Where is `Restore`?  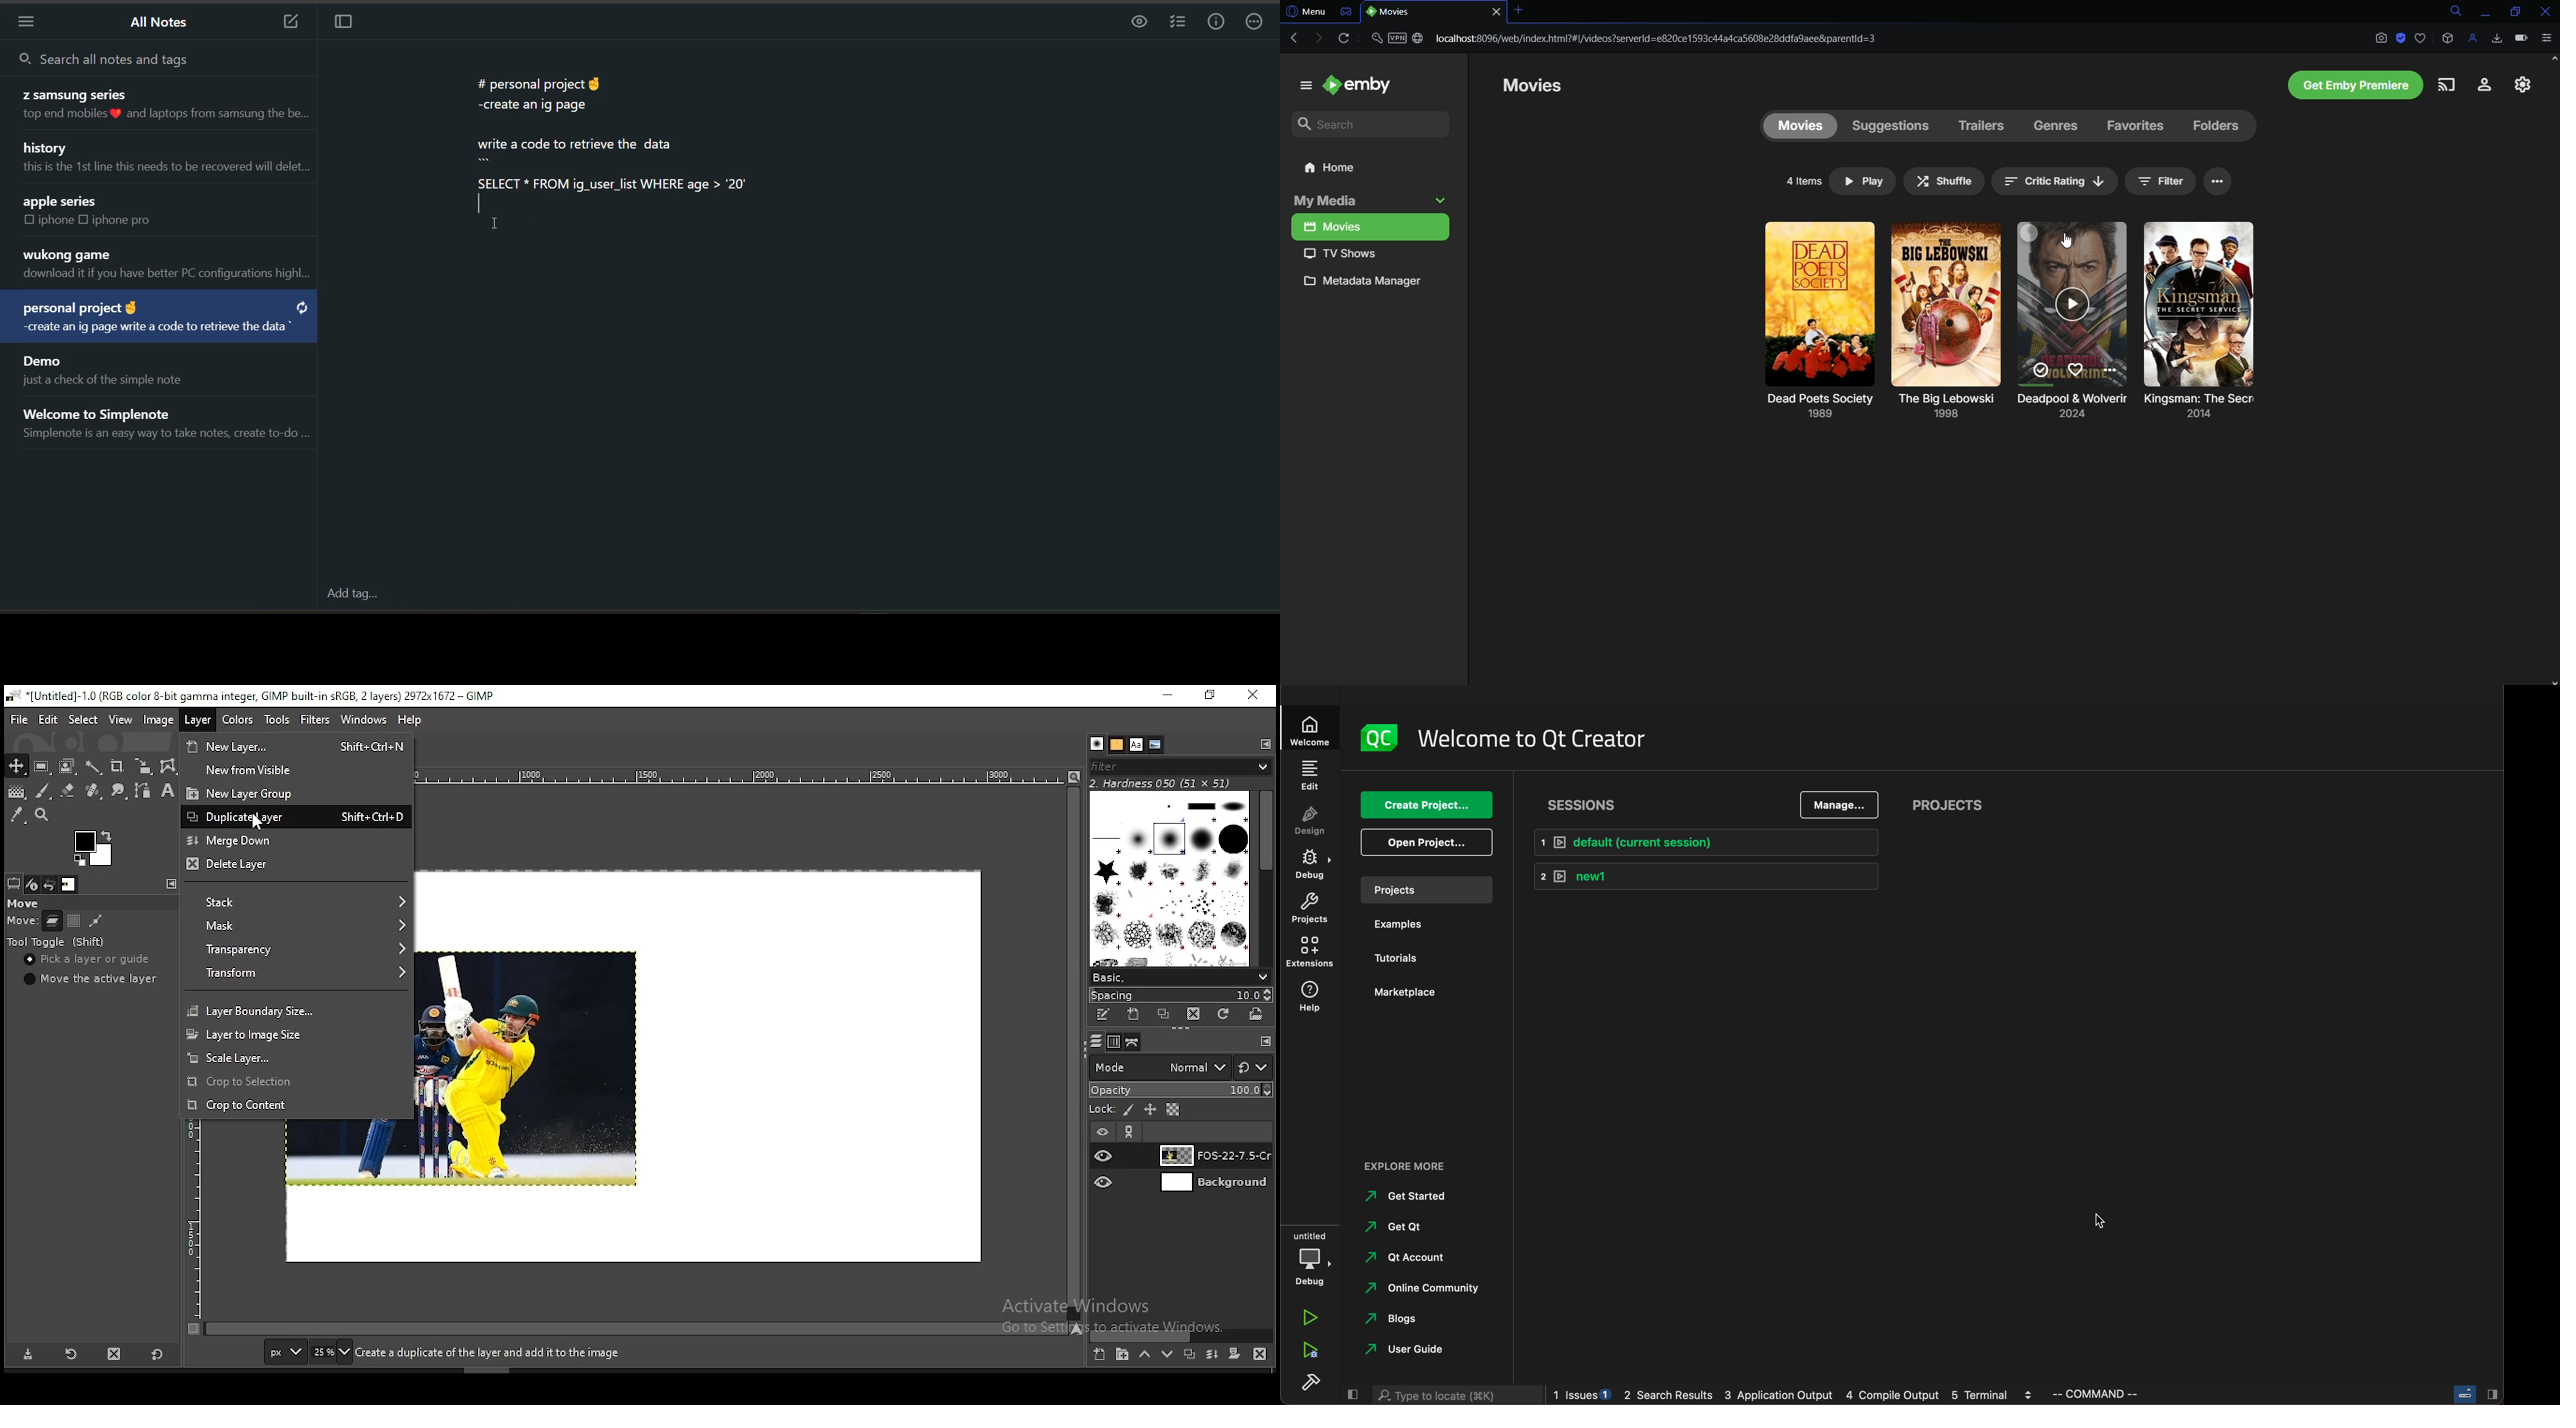 Restore is located at coordinates (2511, 11).